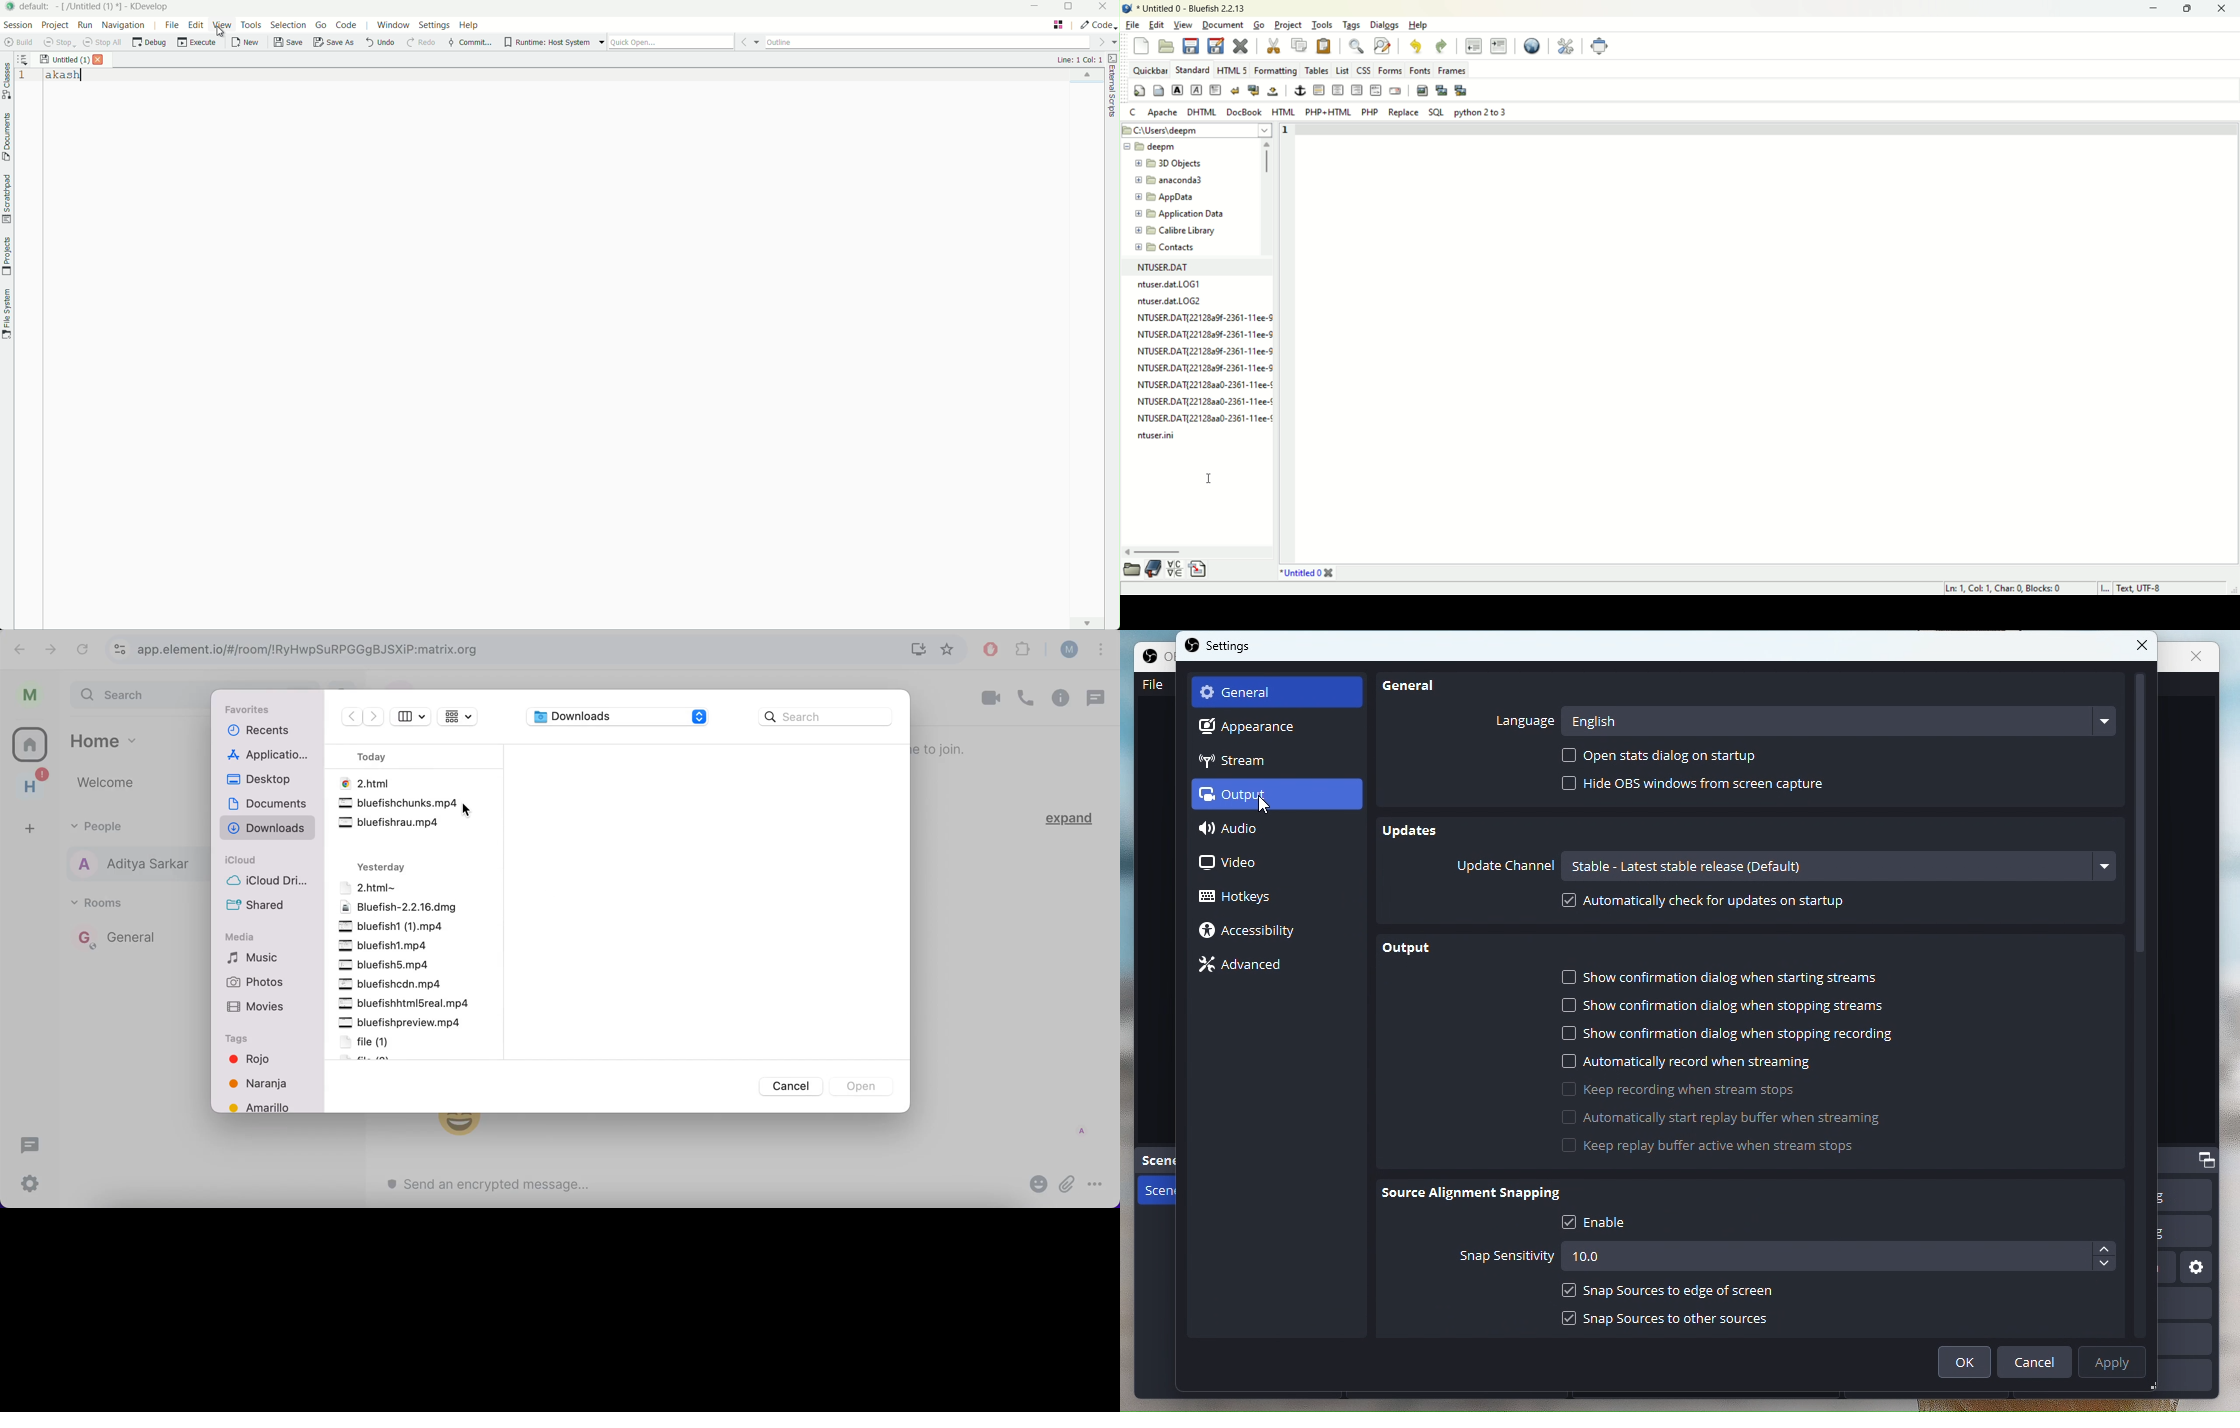 This screenshot has width=2240, height=1428. Describe the element at coordinates (1156, 148) in the screenshot. I see `folder name` at that location.